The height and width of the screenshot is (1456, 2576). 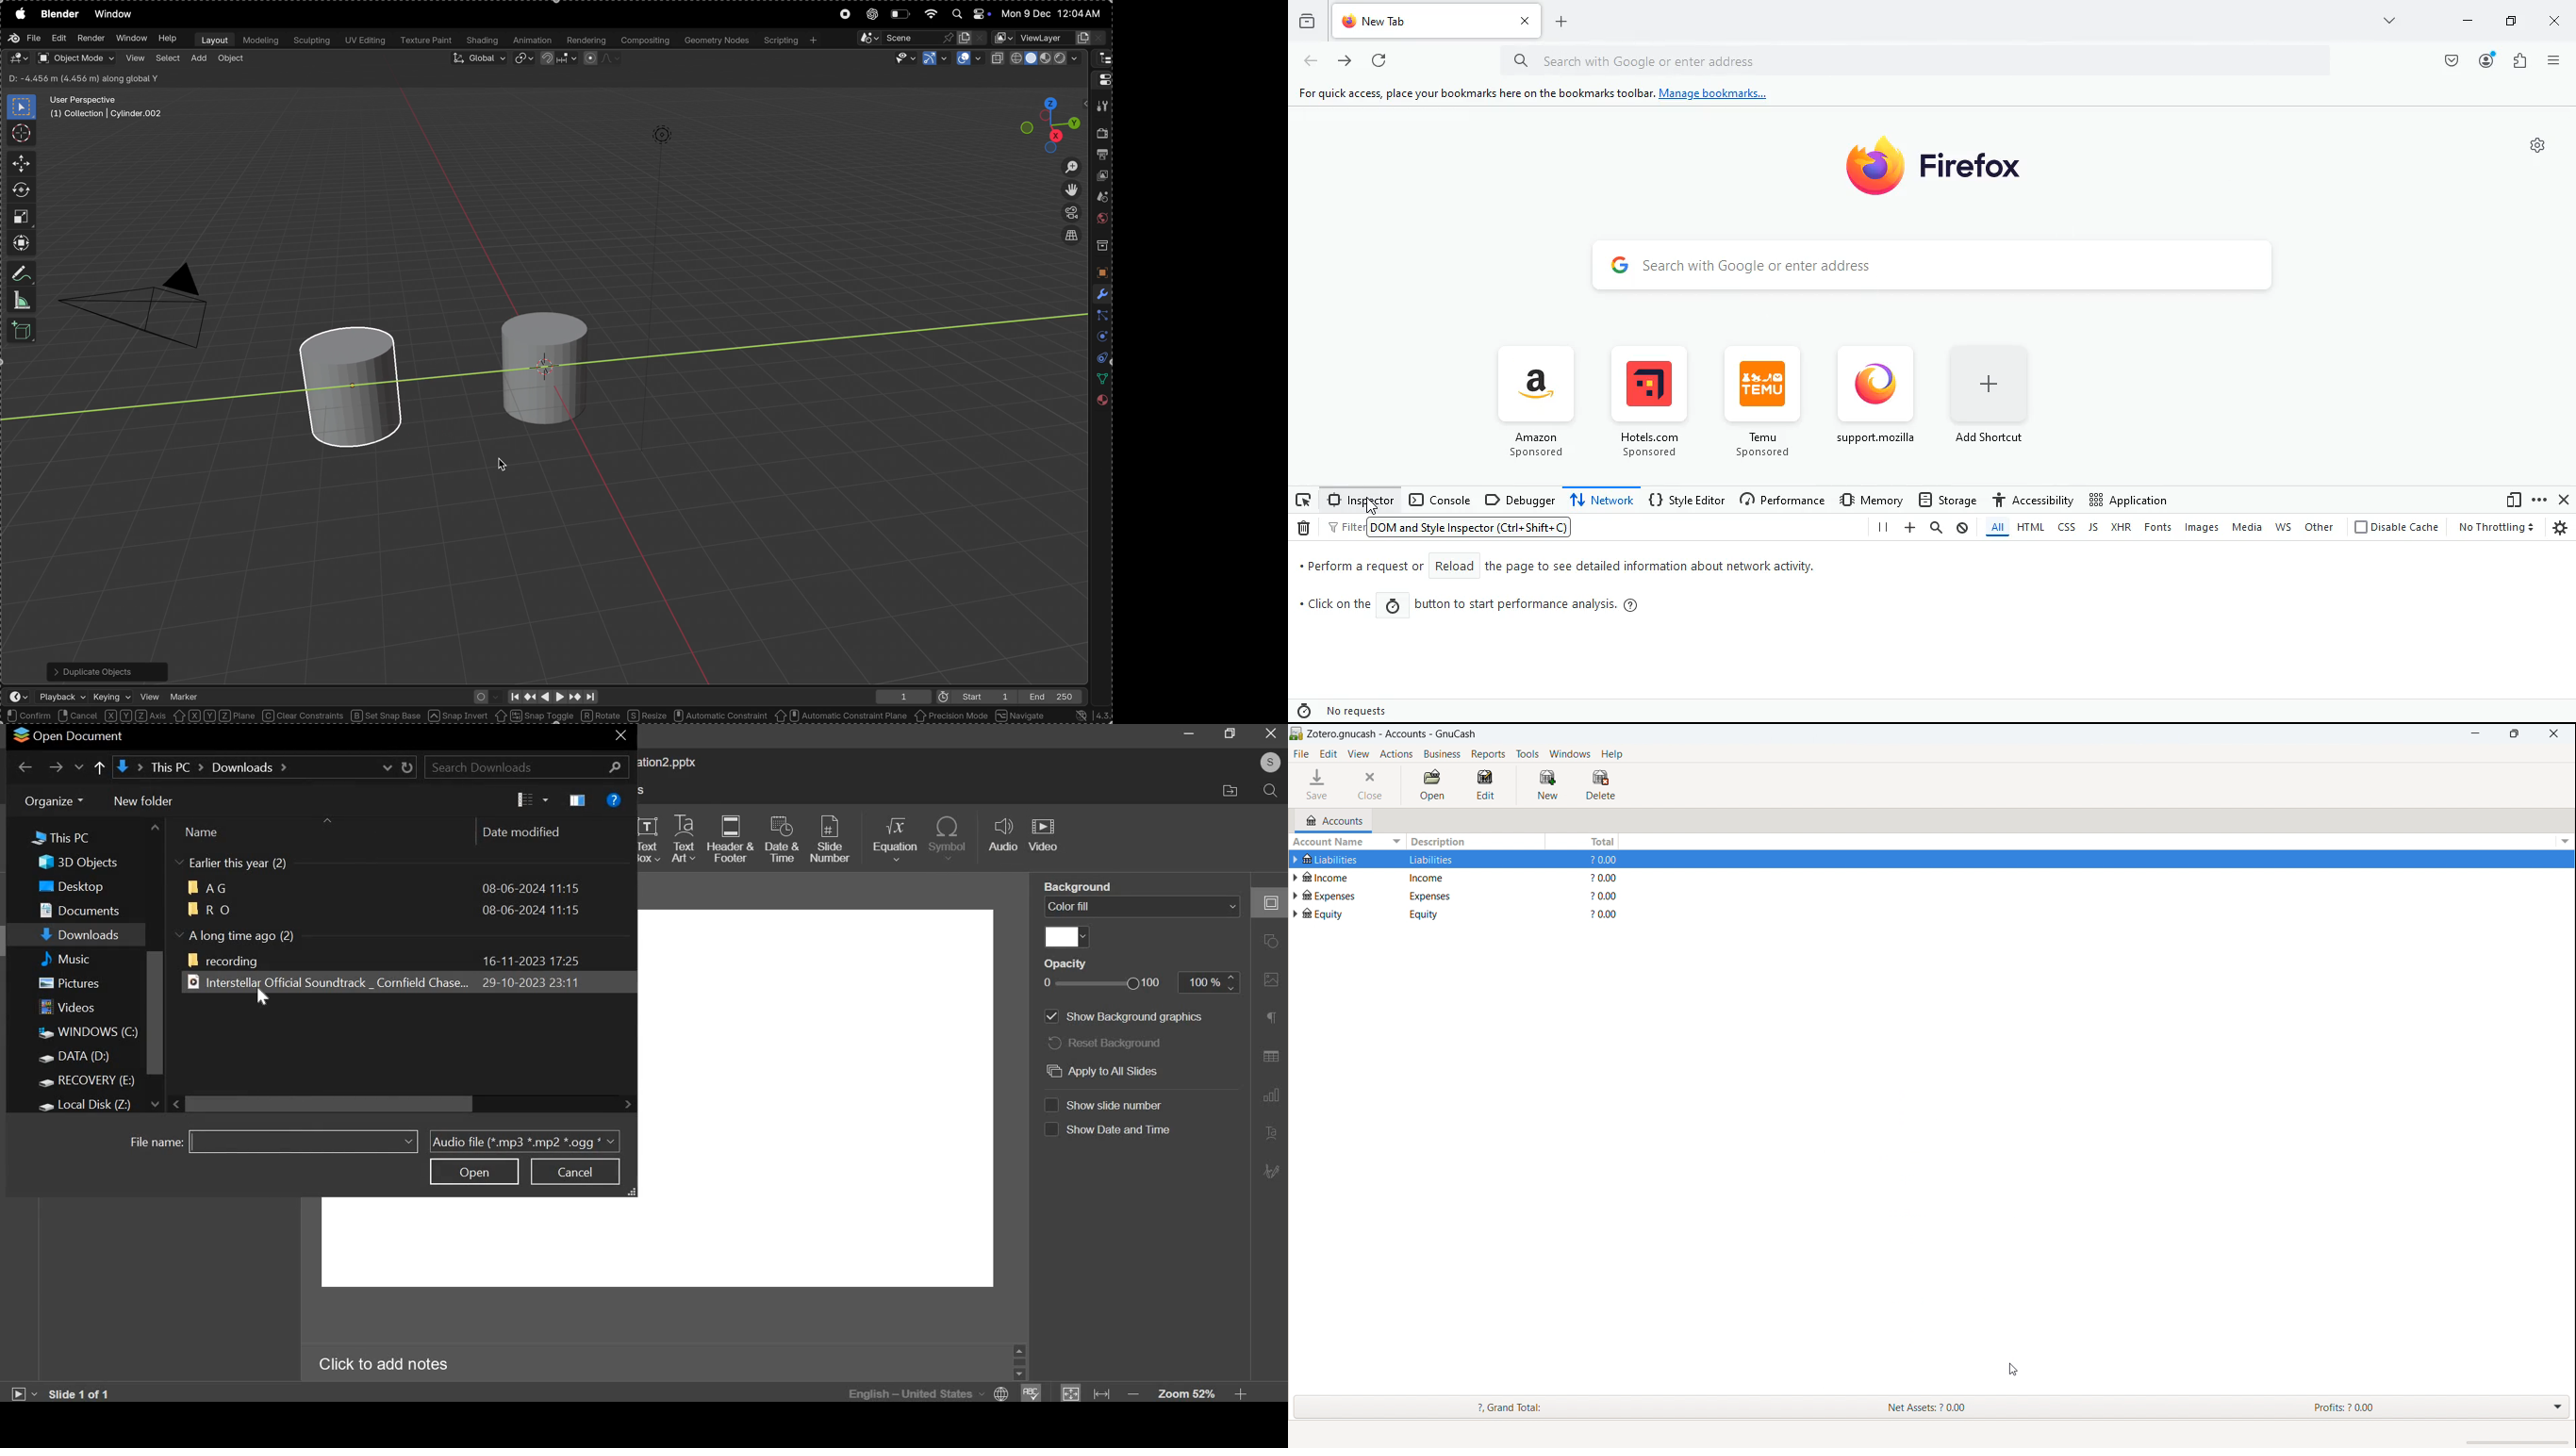 I want to click on visibility, so click(x=901, y=58).